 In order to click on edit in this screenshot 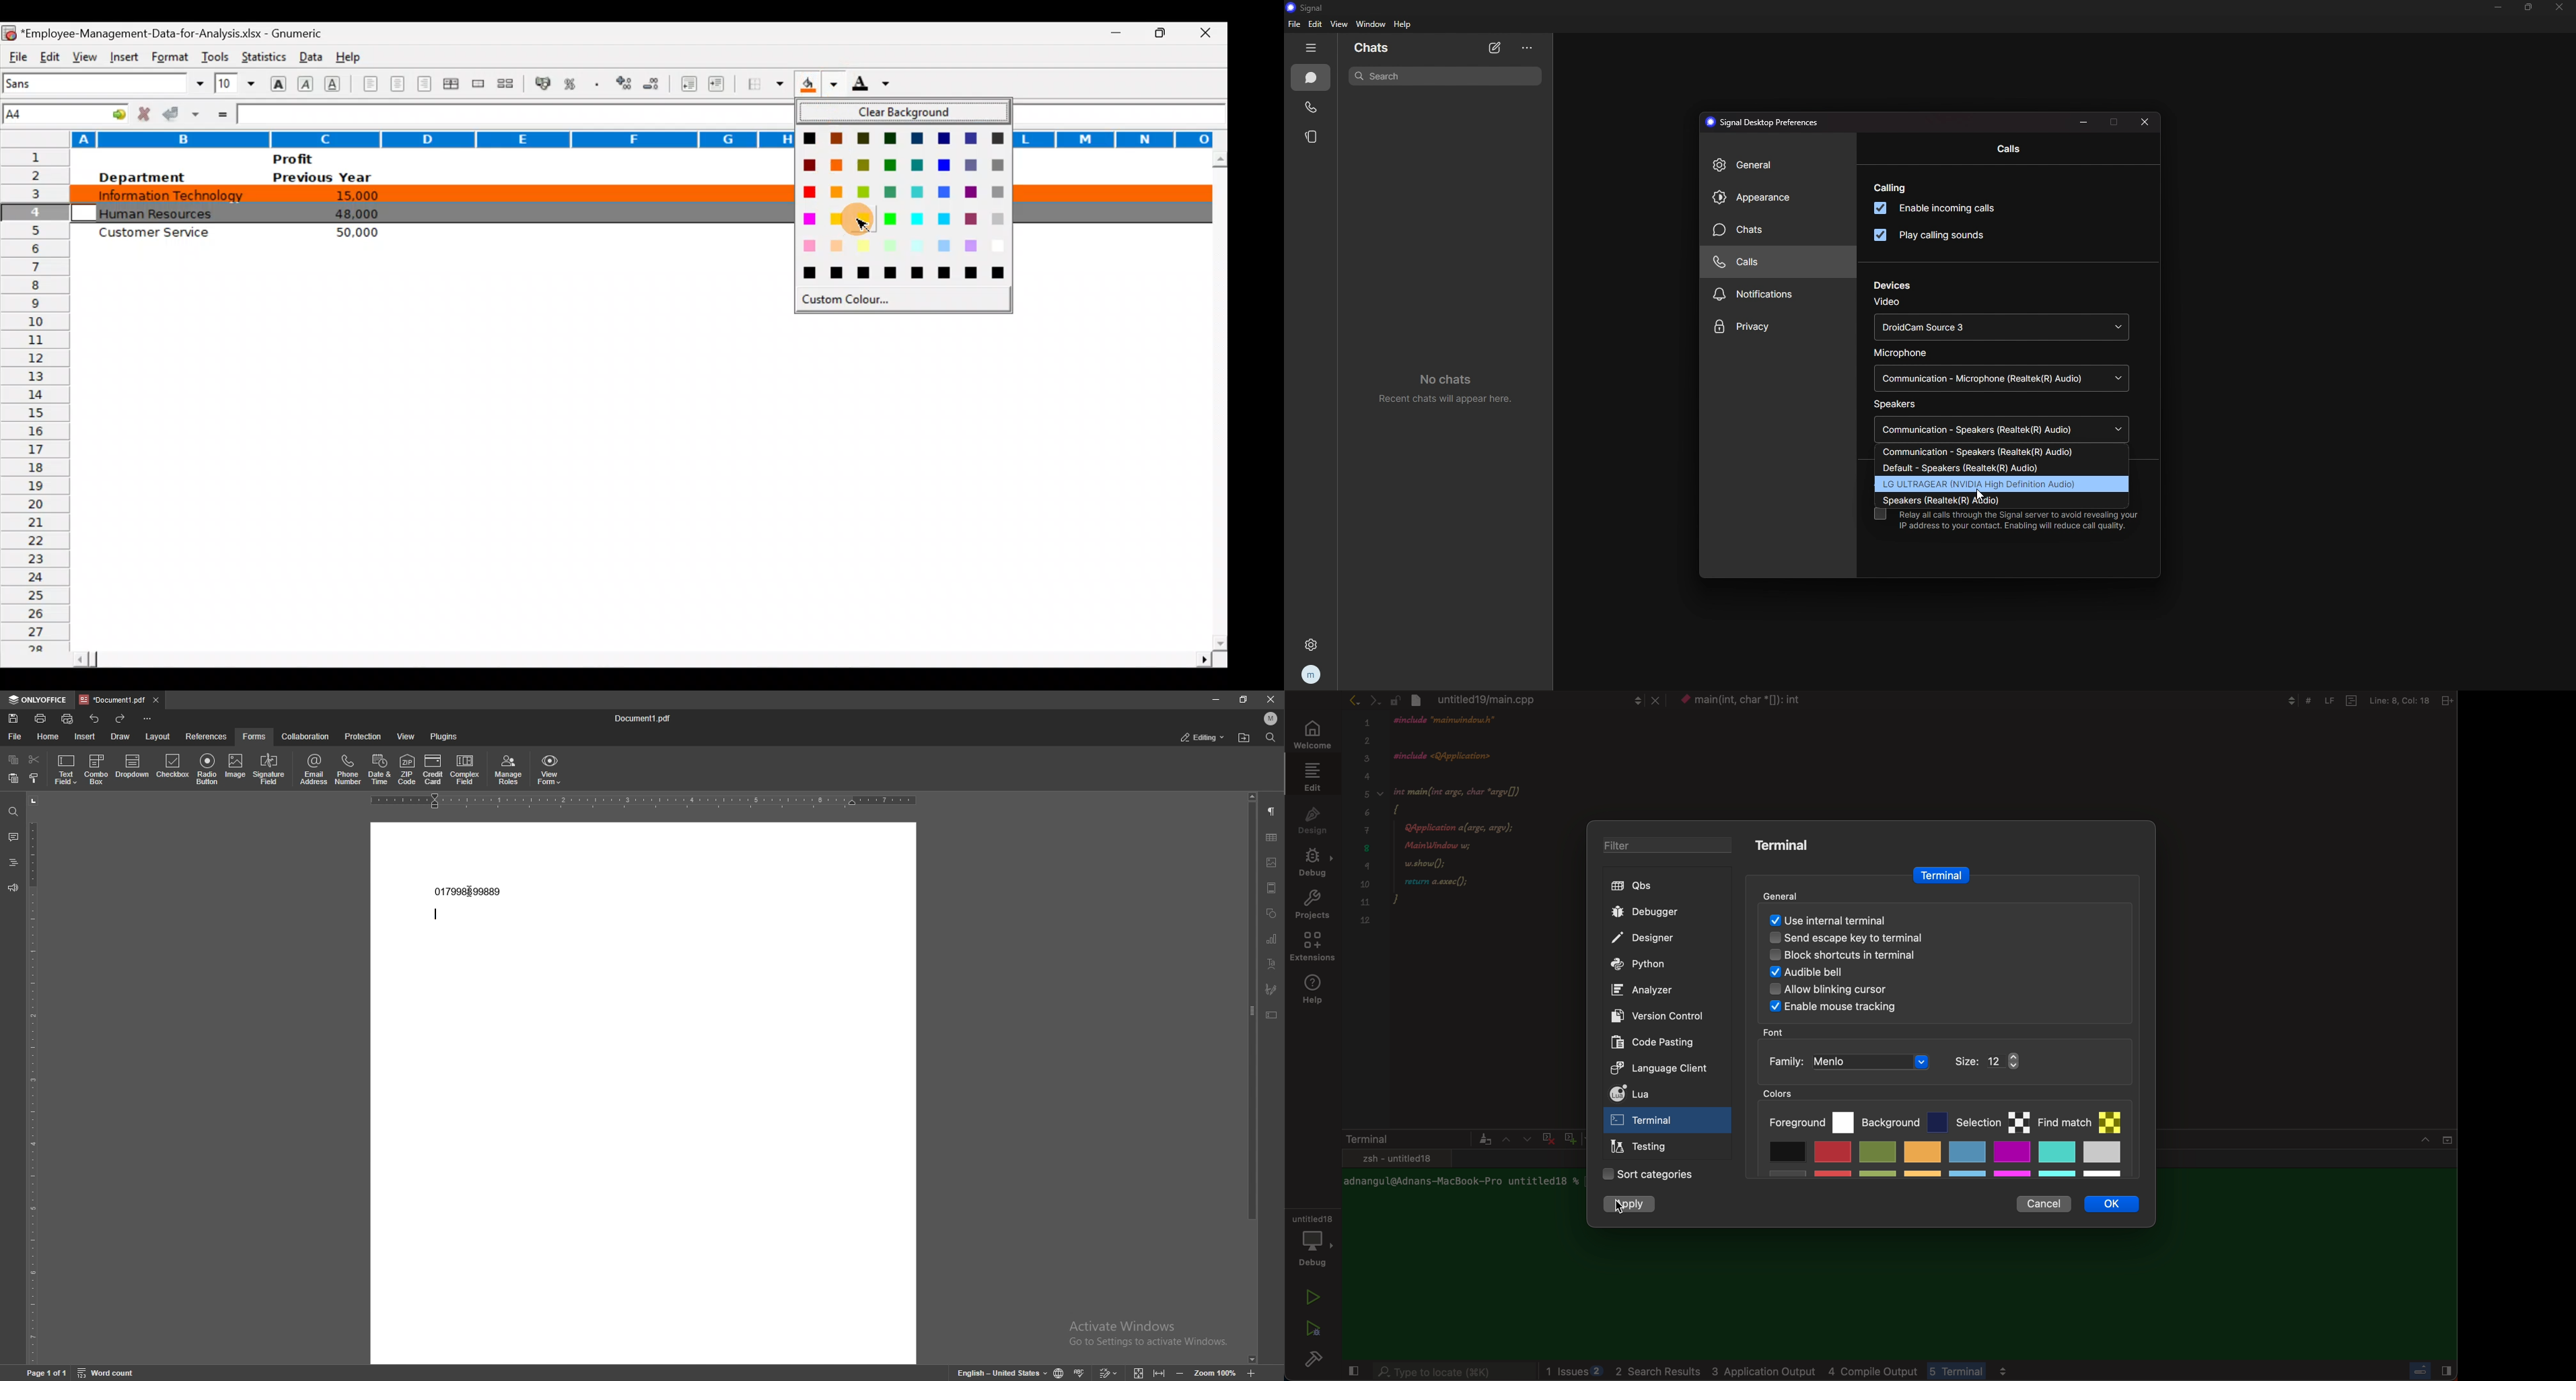, I will do `click(1316, 24)`.